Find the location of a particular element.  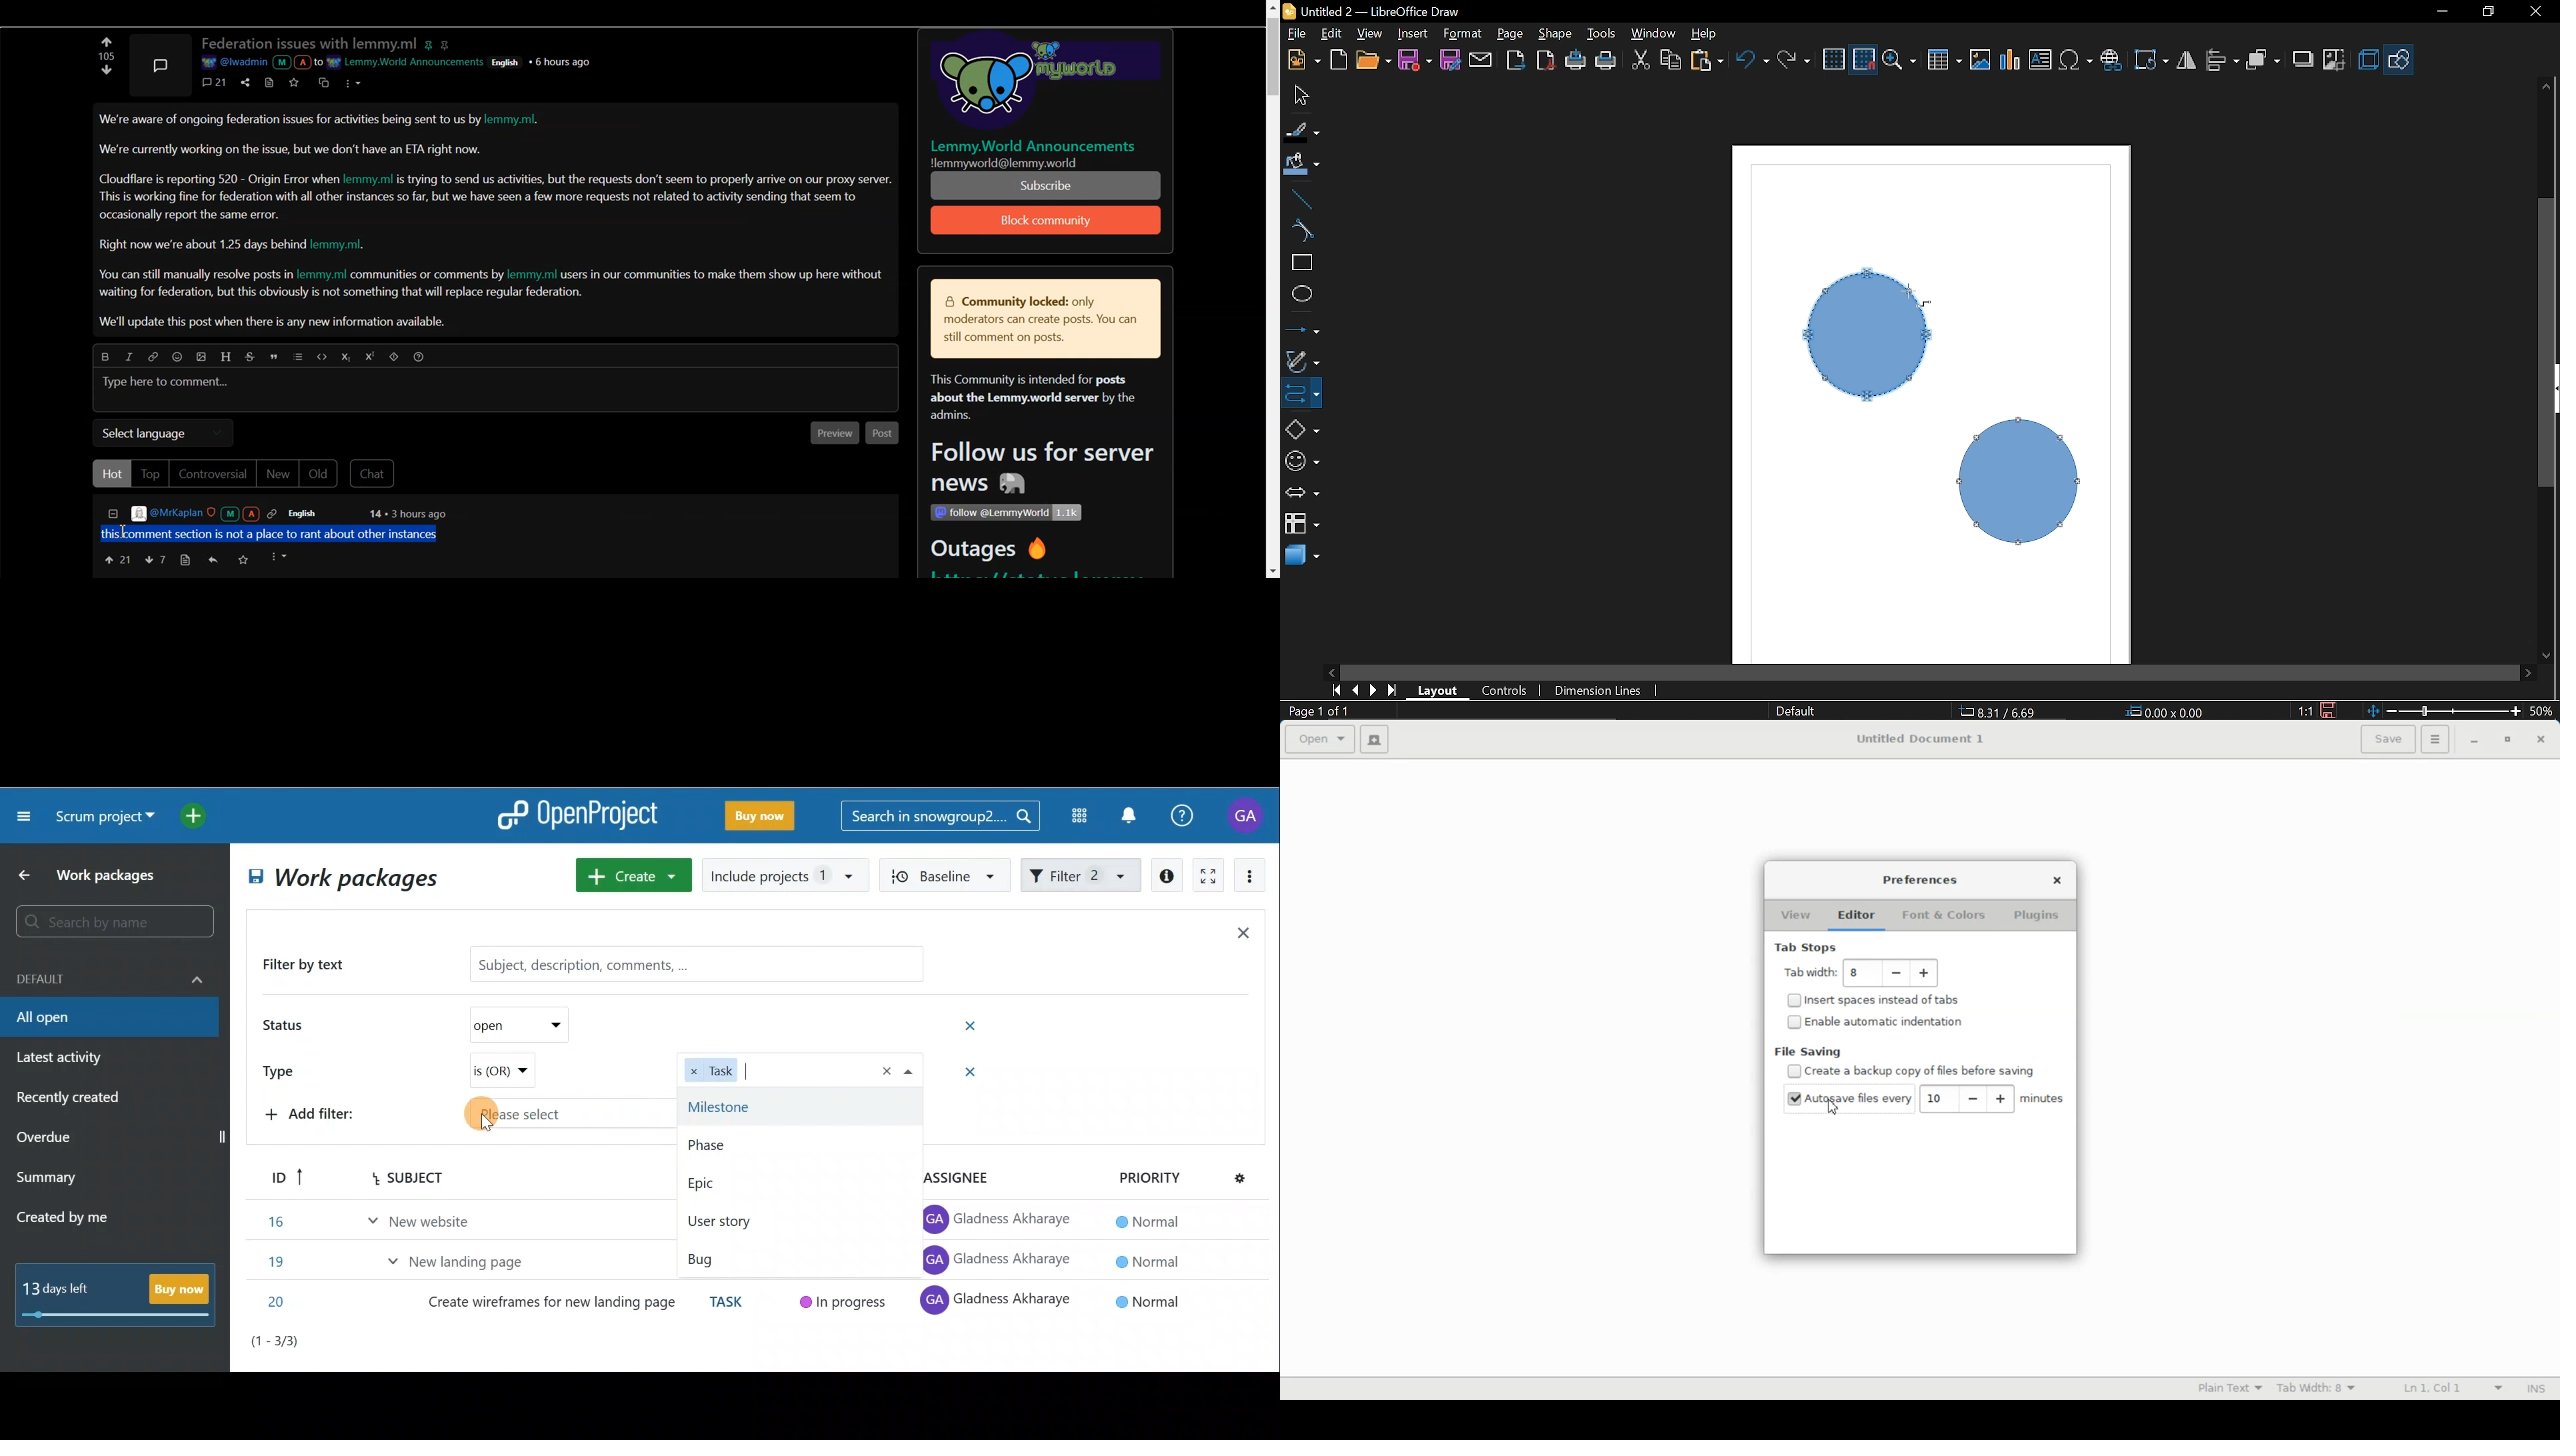

Fill color is located at coordinates (1300, 169).